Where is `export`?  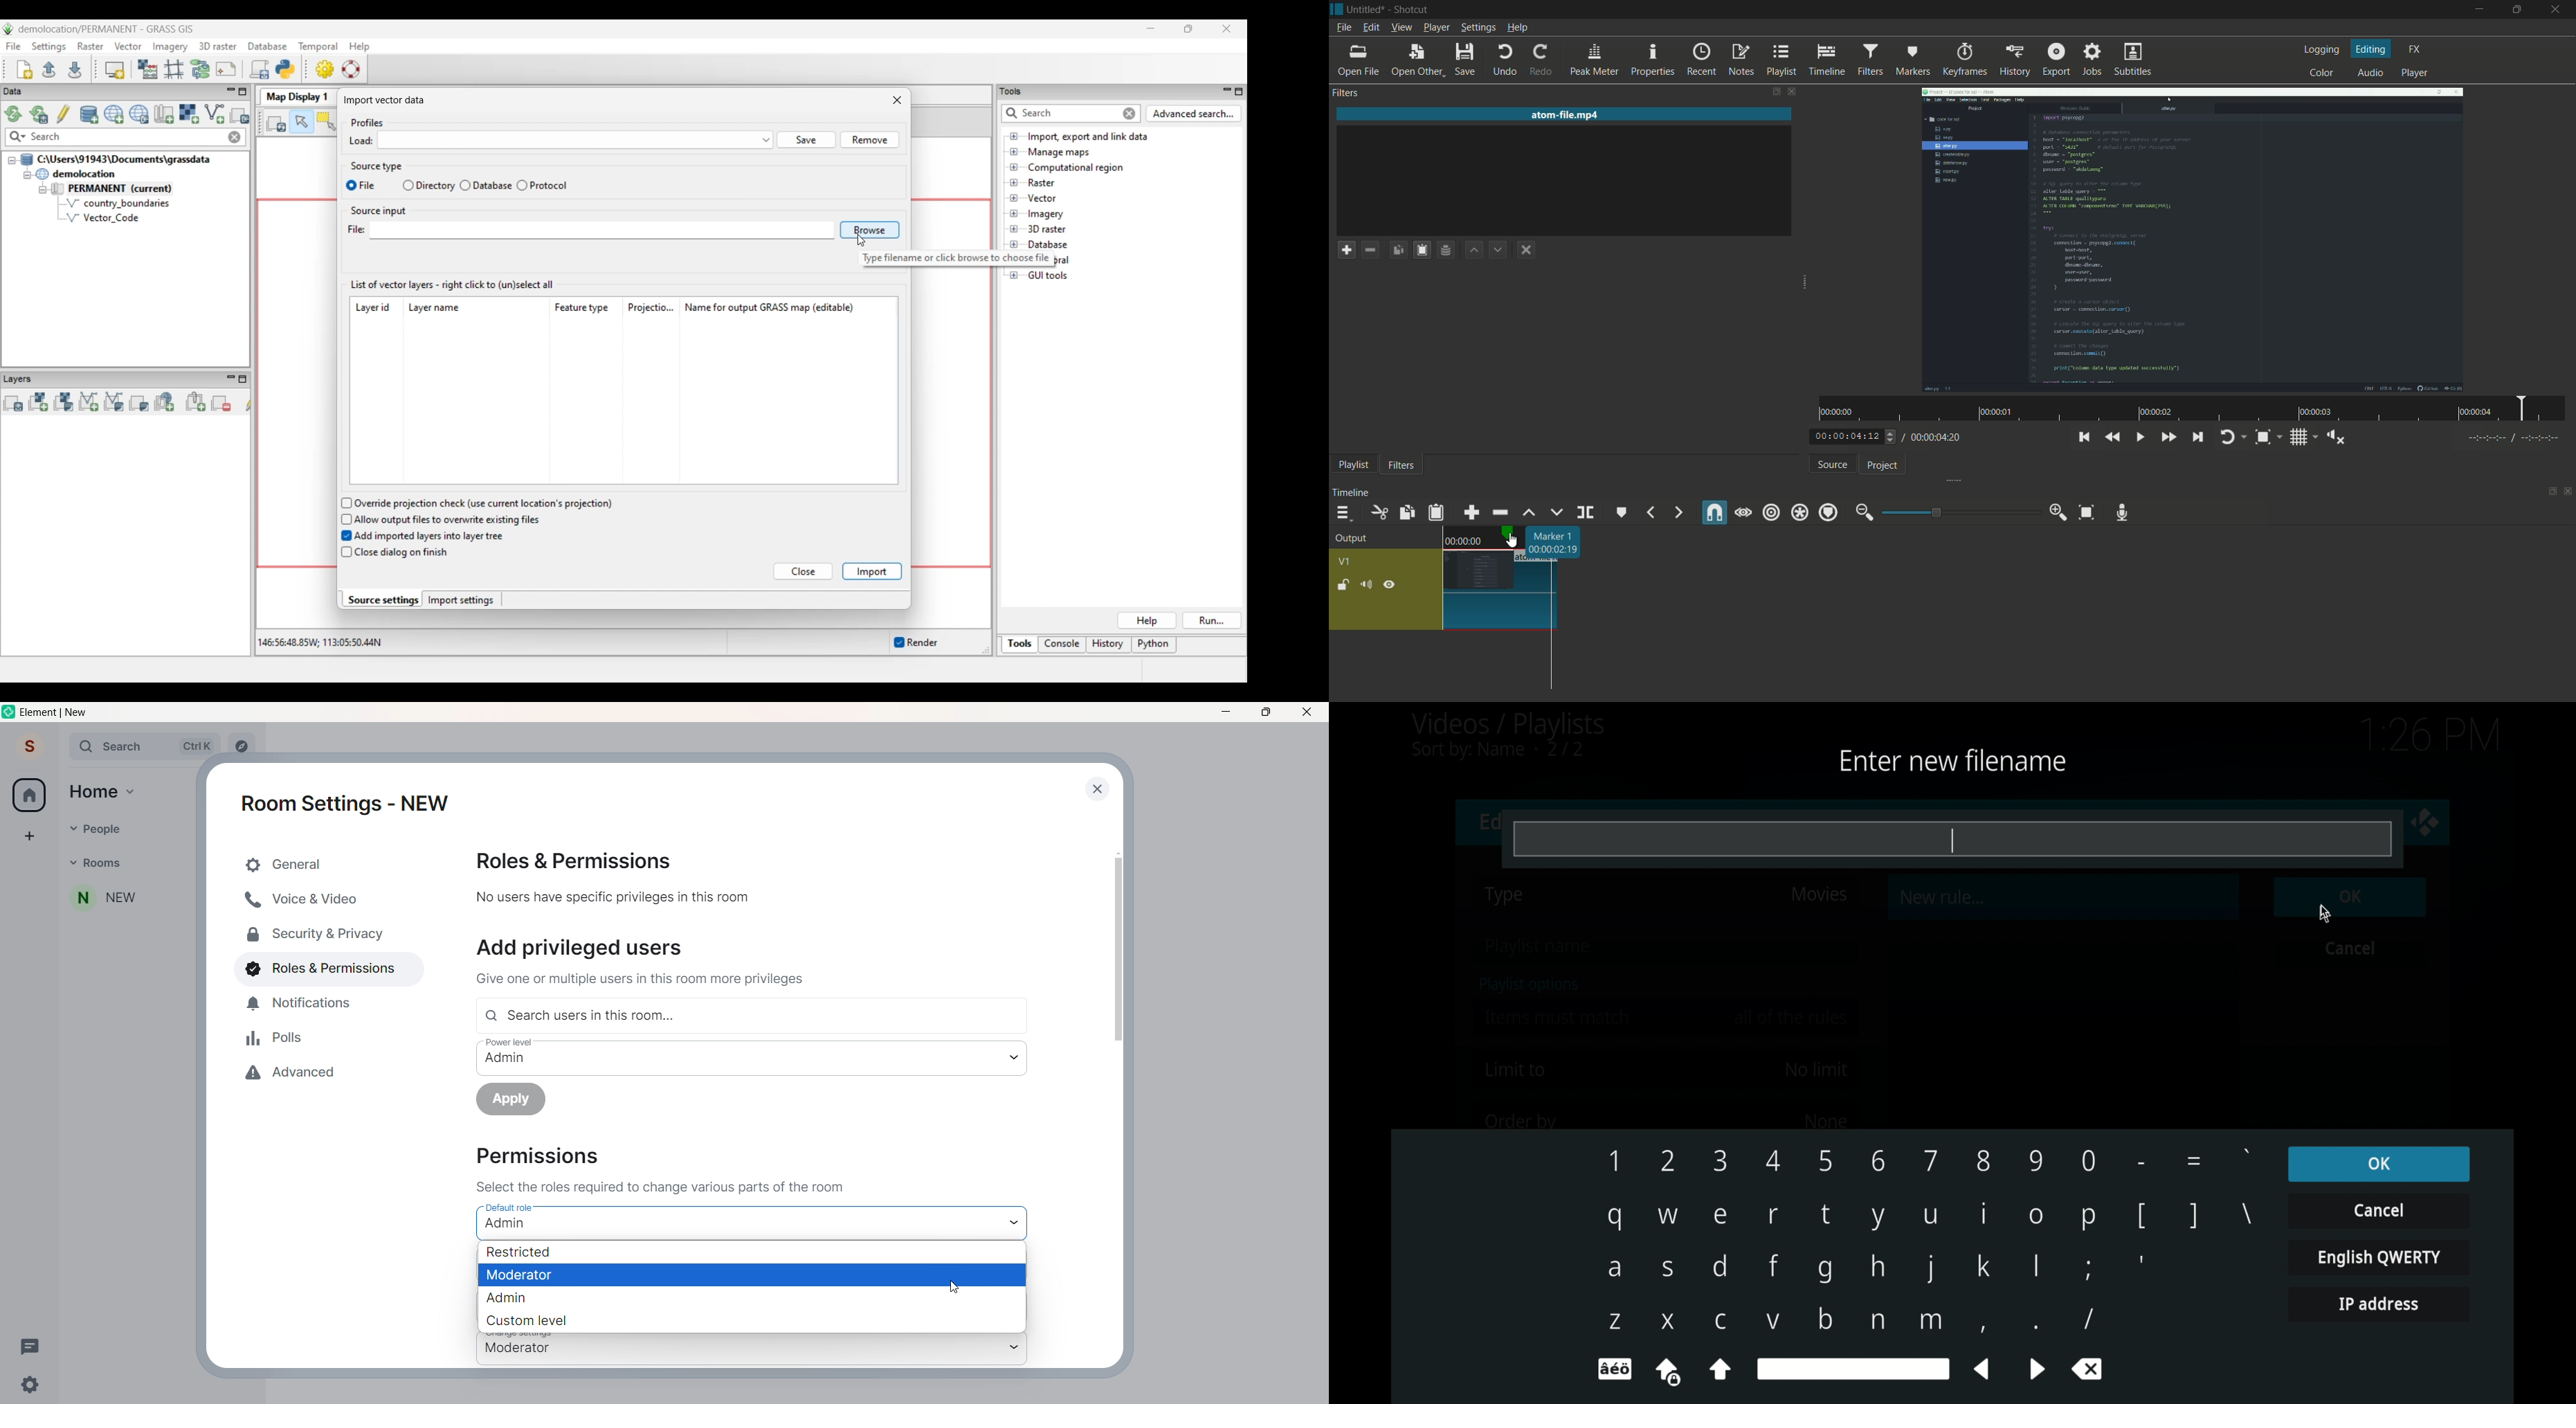
export is located at coordinates (2055, 60).